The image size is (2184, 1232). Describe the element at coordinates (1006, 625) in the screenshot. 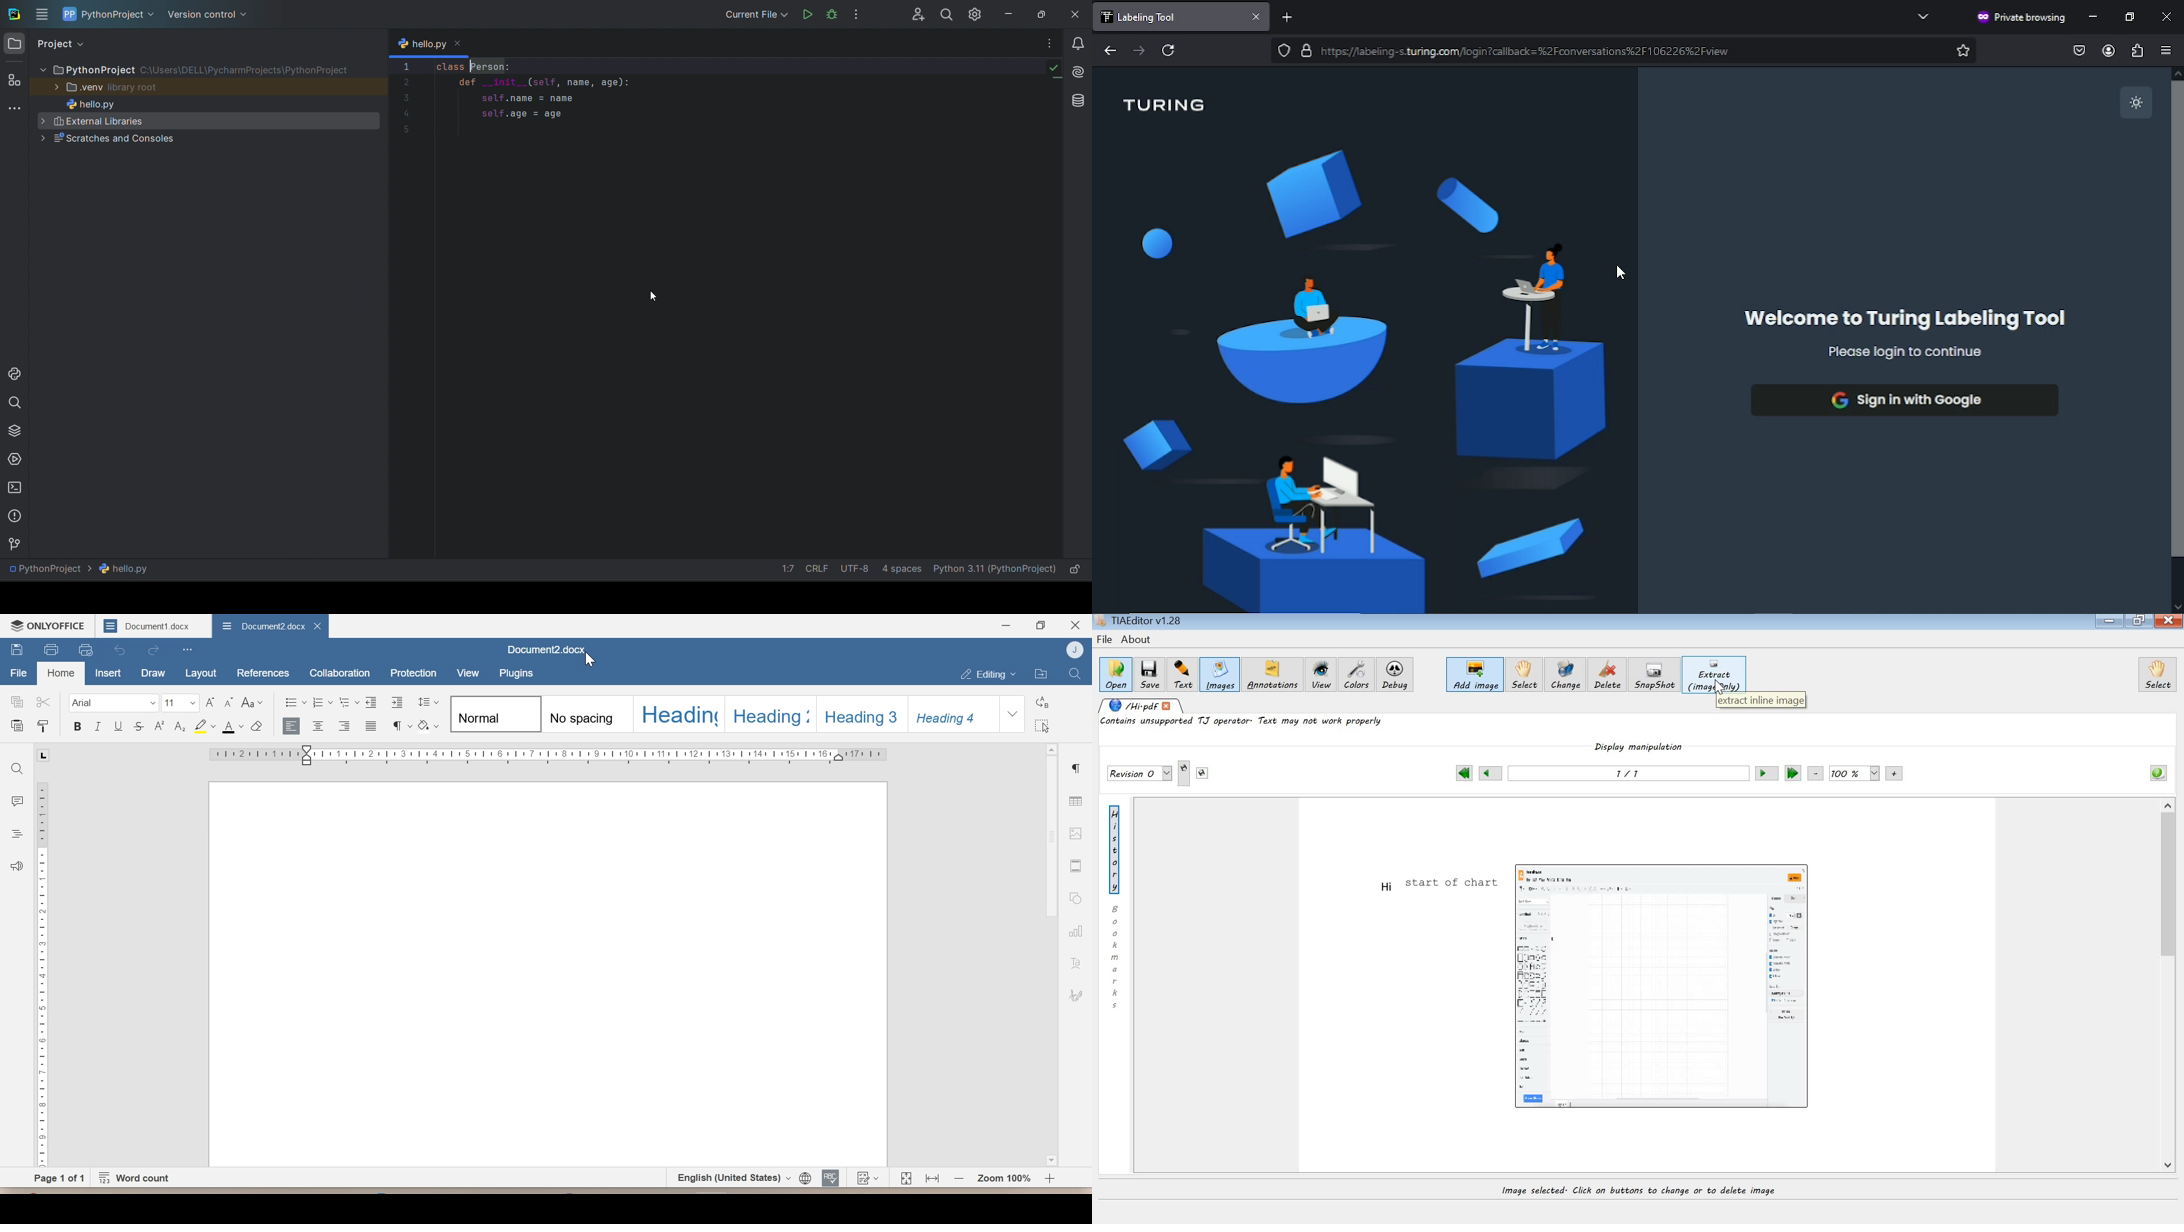

I see `Minimize` at that location.